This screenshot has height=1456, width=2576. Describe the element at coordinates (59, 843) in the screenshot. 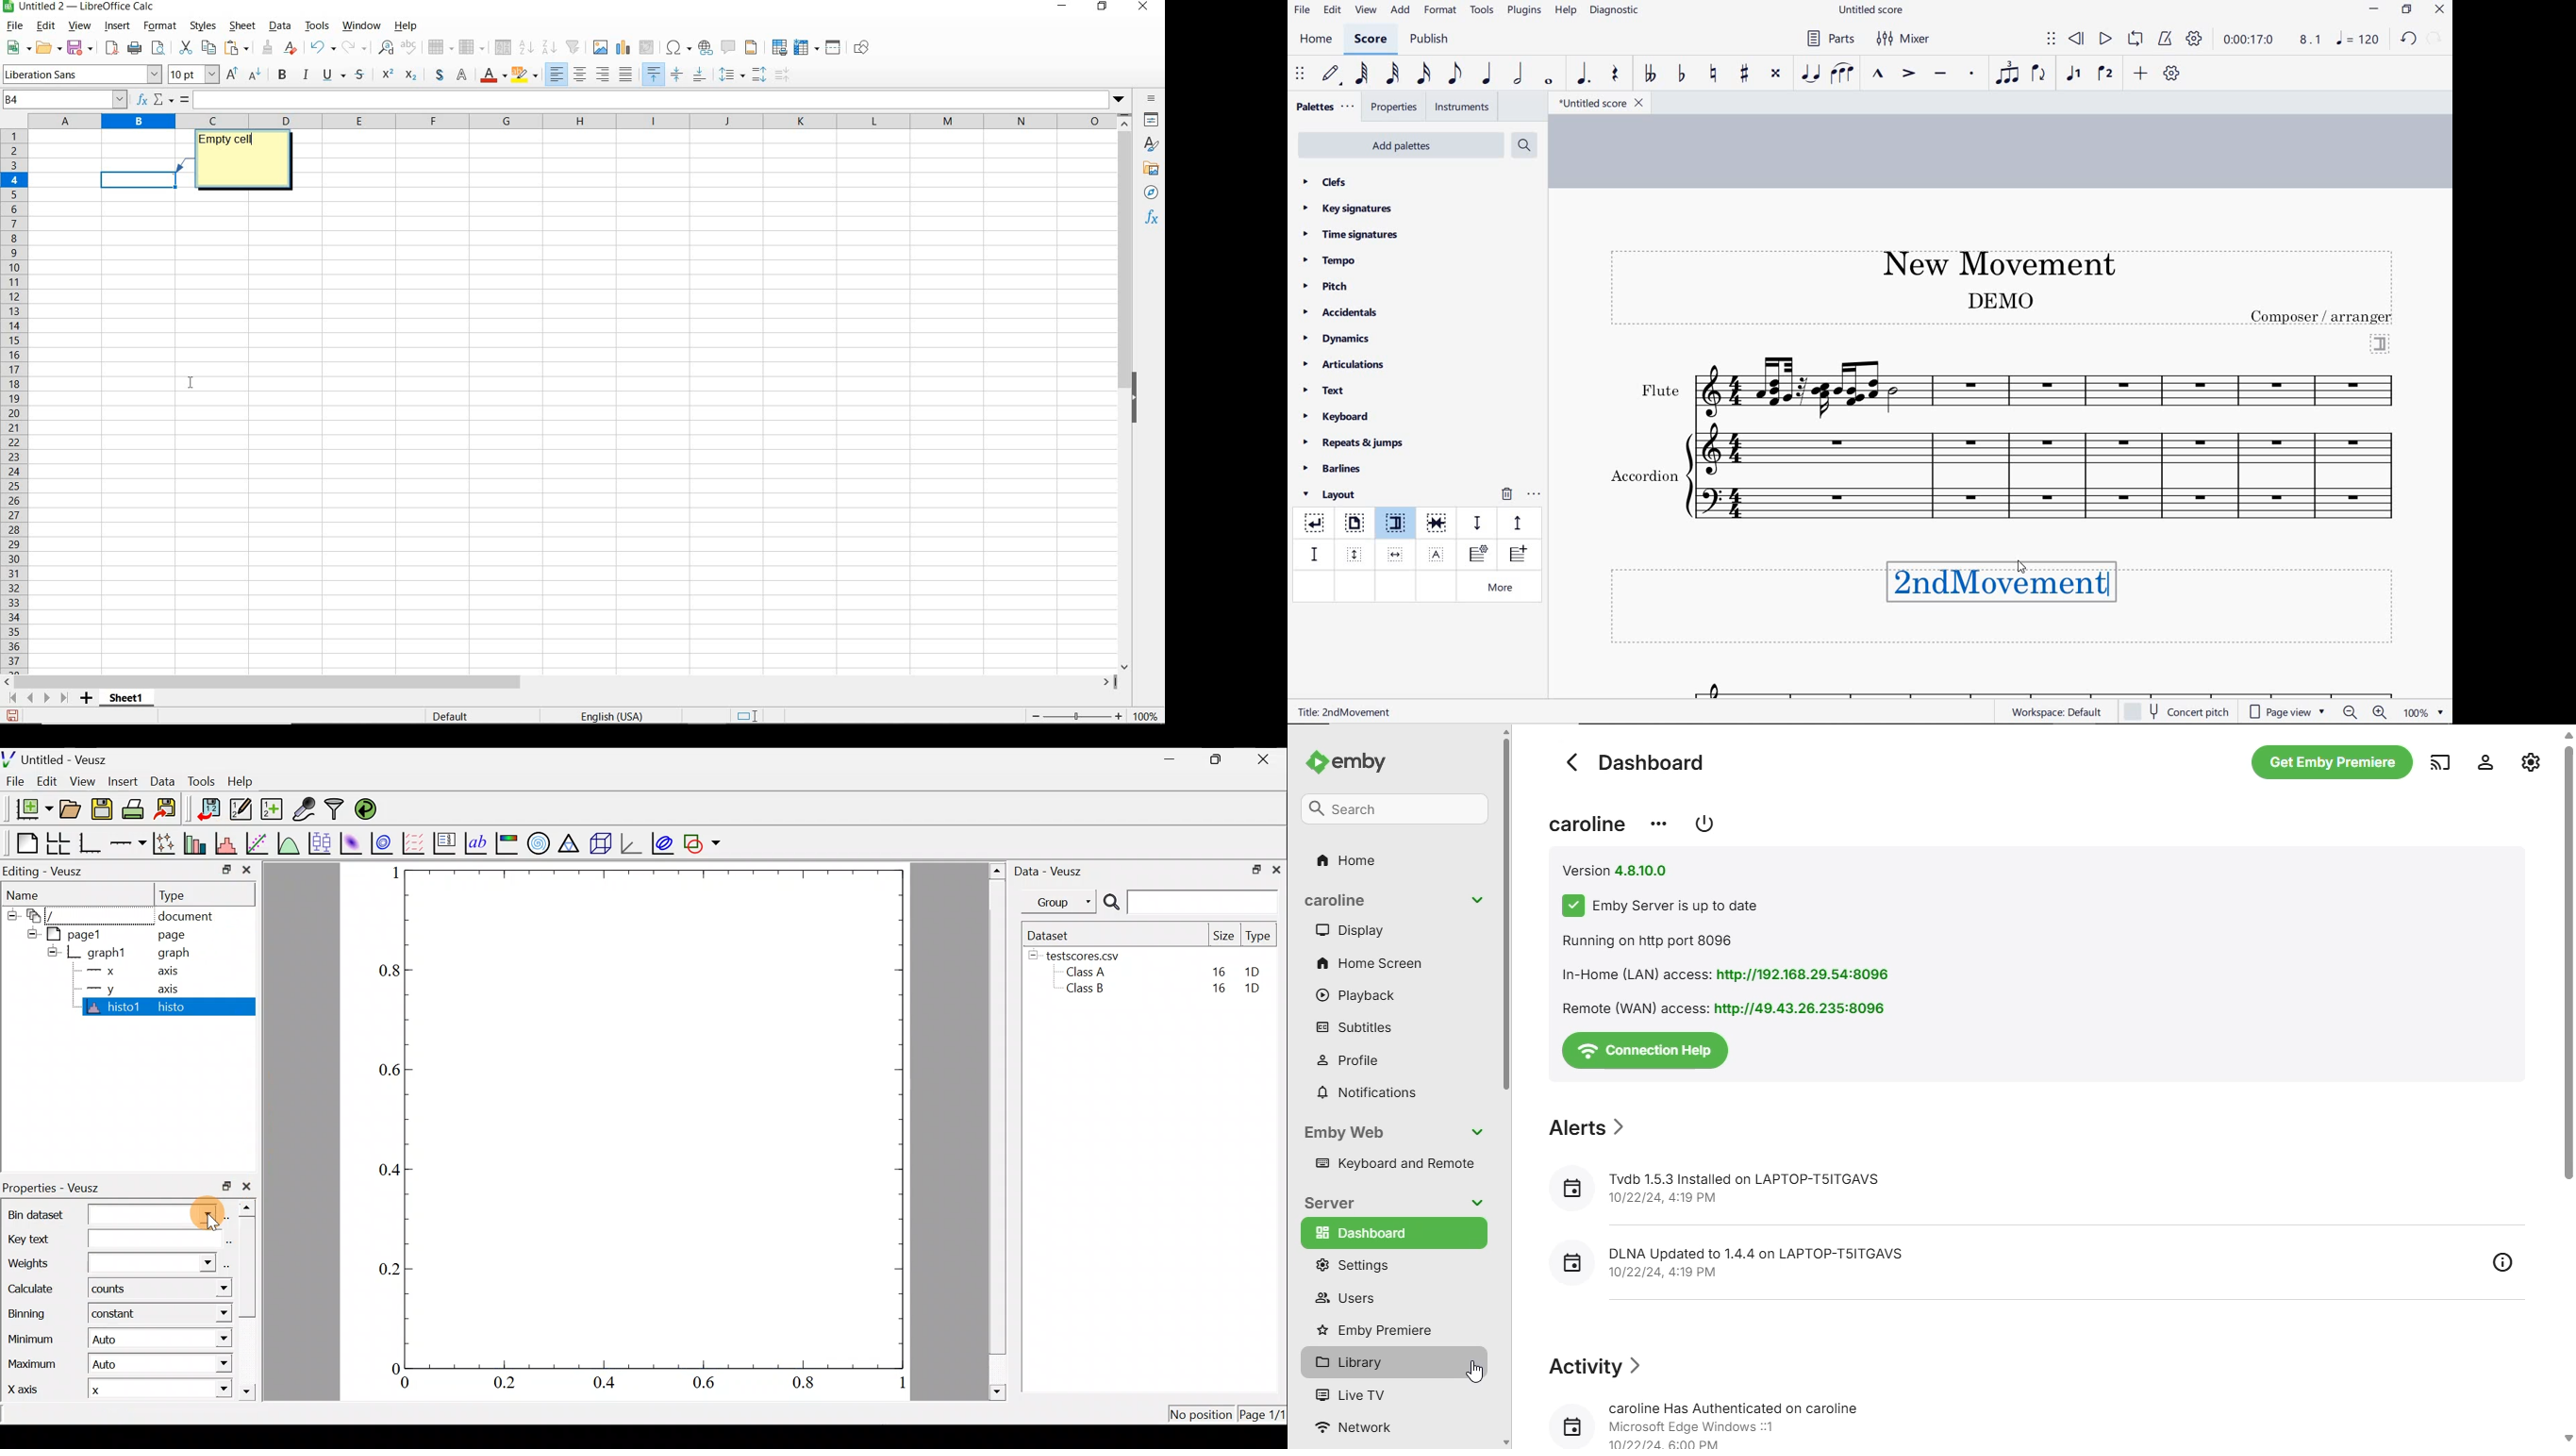

I see `Arrange graphs in a grid` at that location.